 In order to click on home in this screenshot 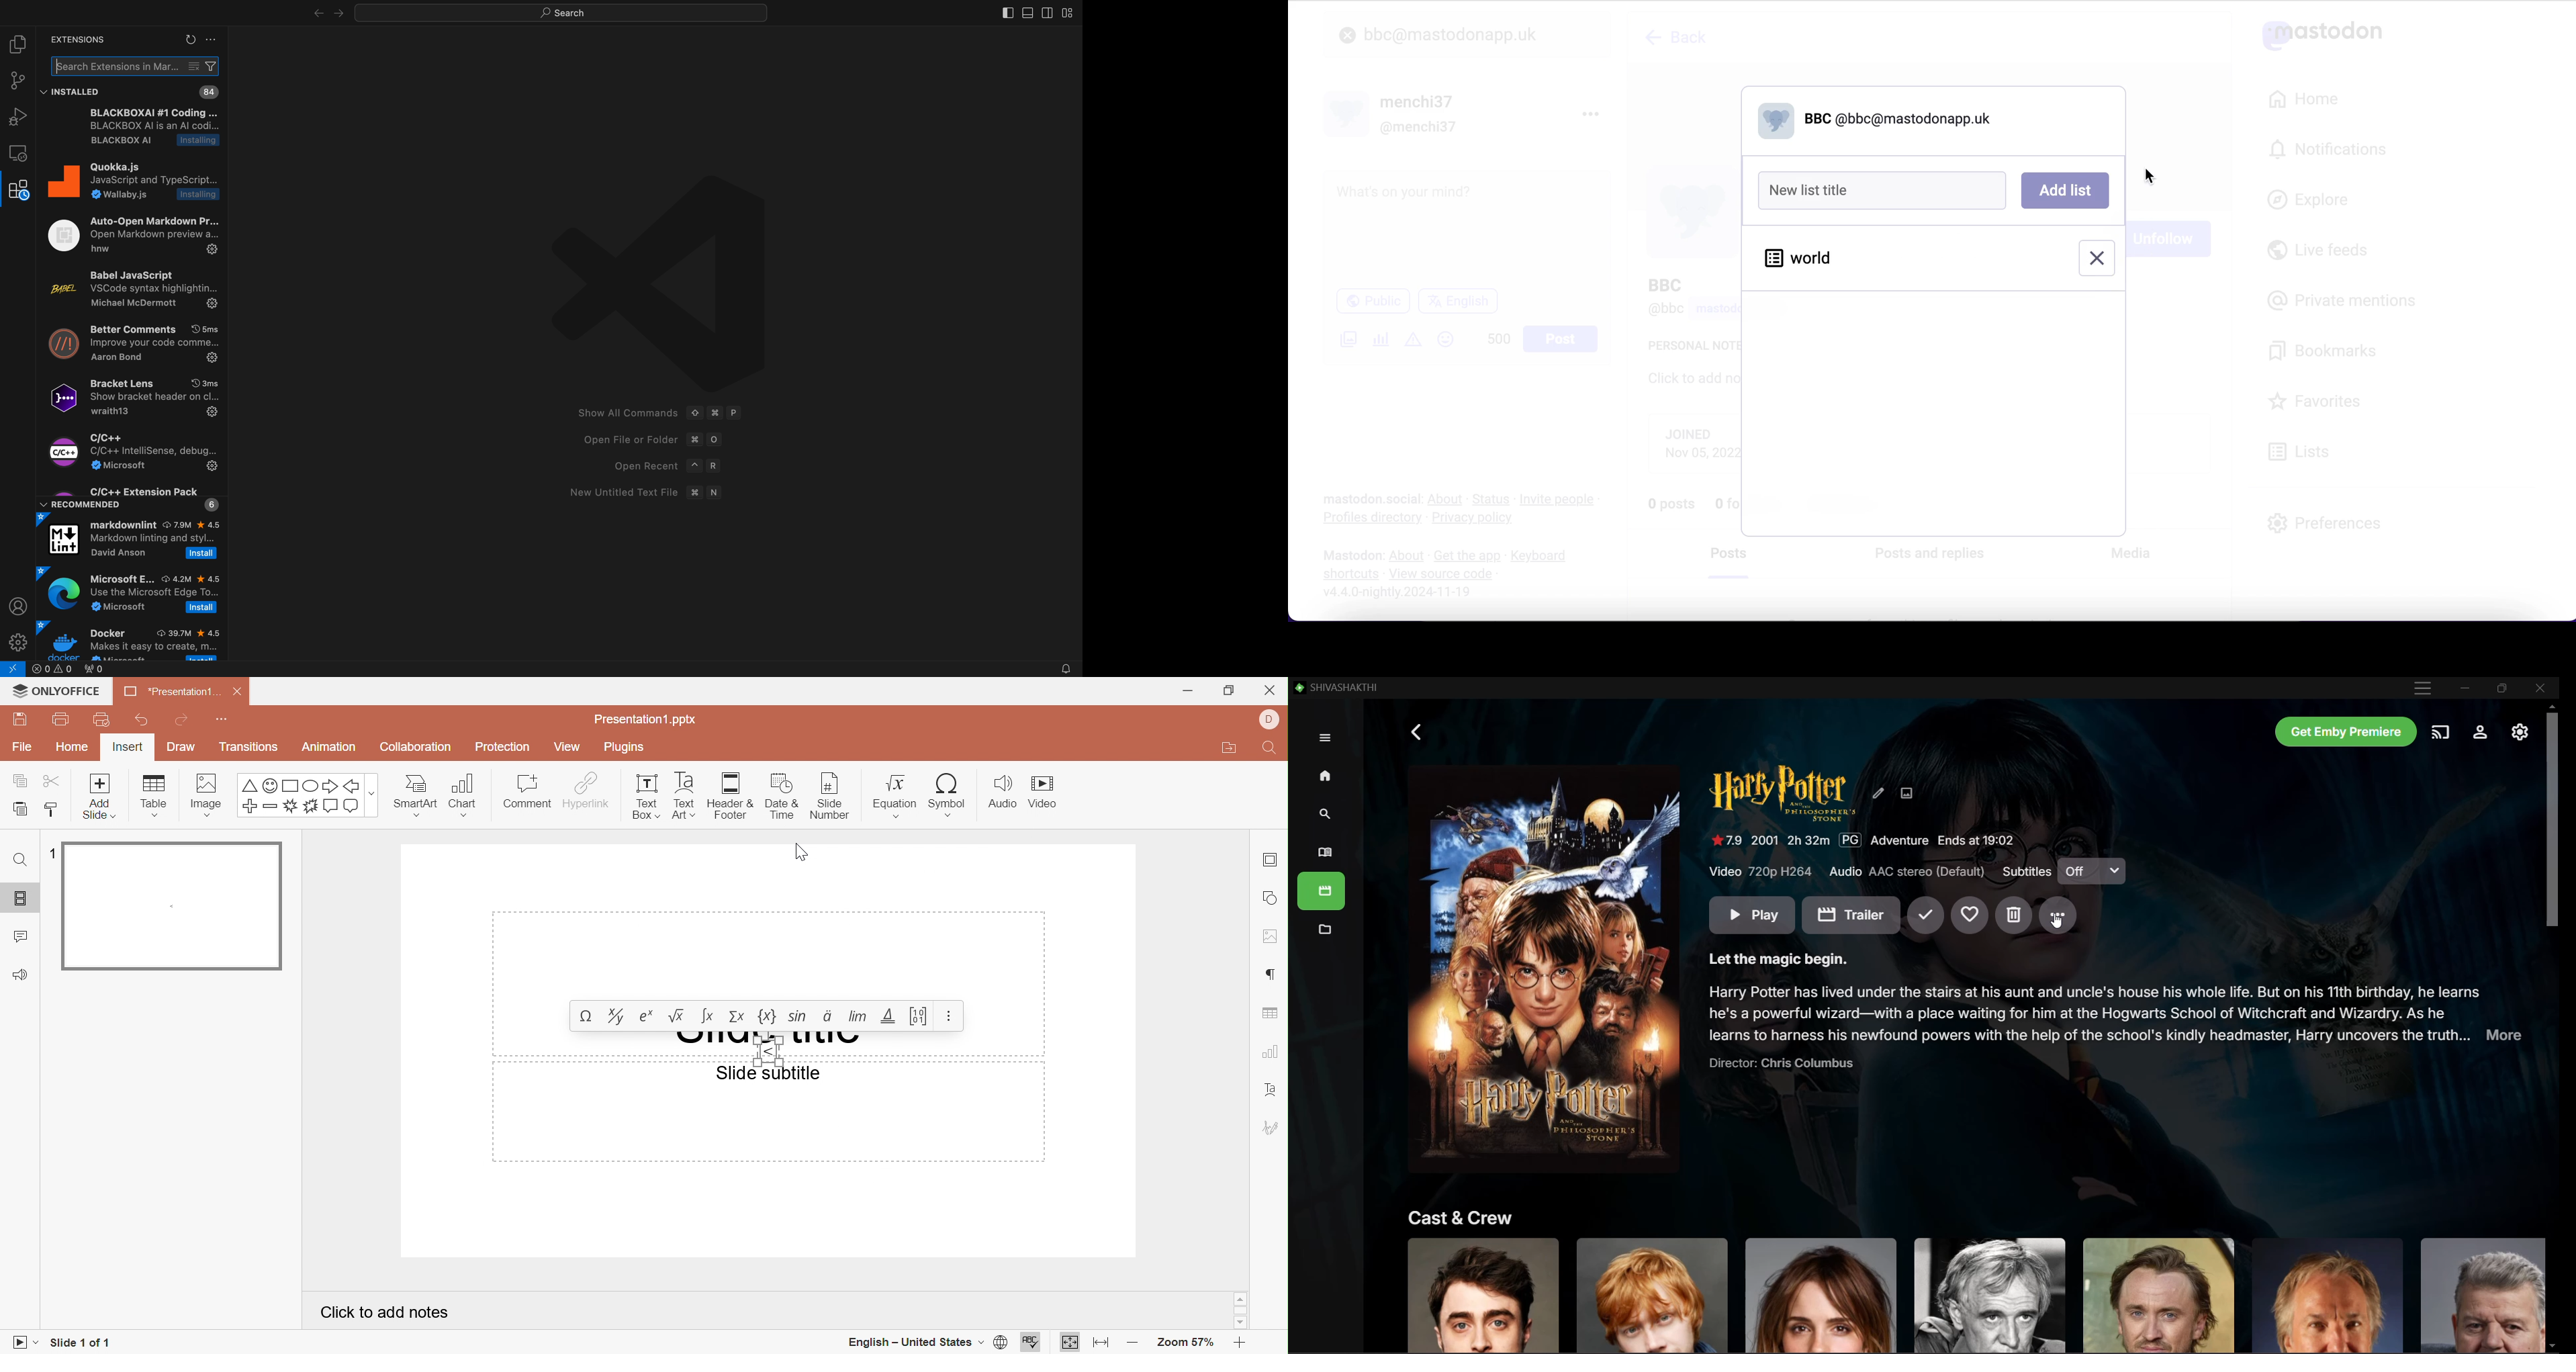, I will do `click(2302, 99)`.